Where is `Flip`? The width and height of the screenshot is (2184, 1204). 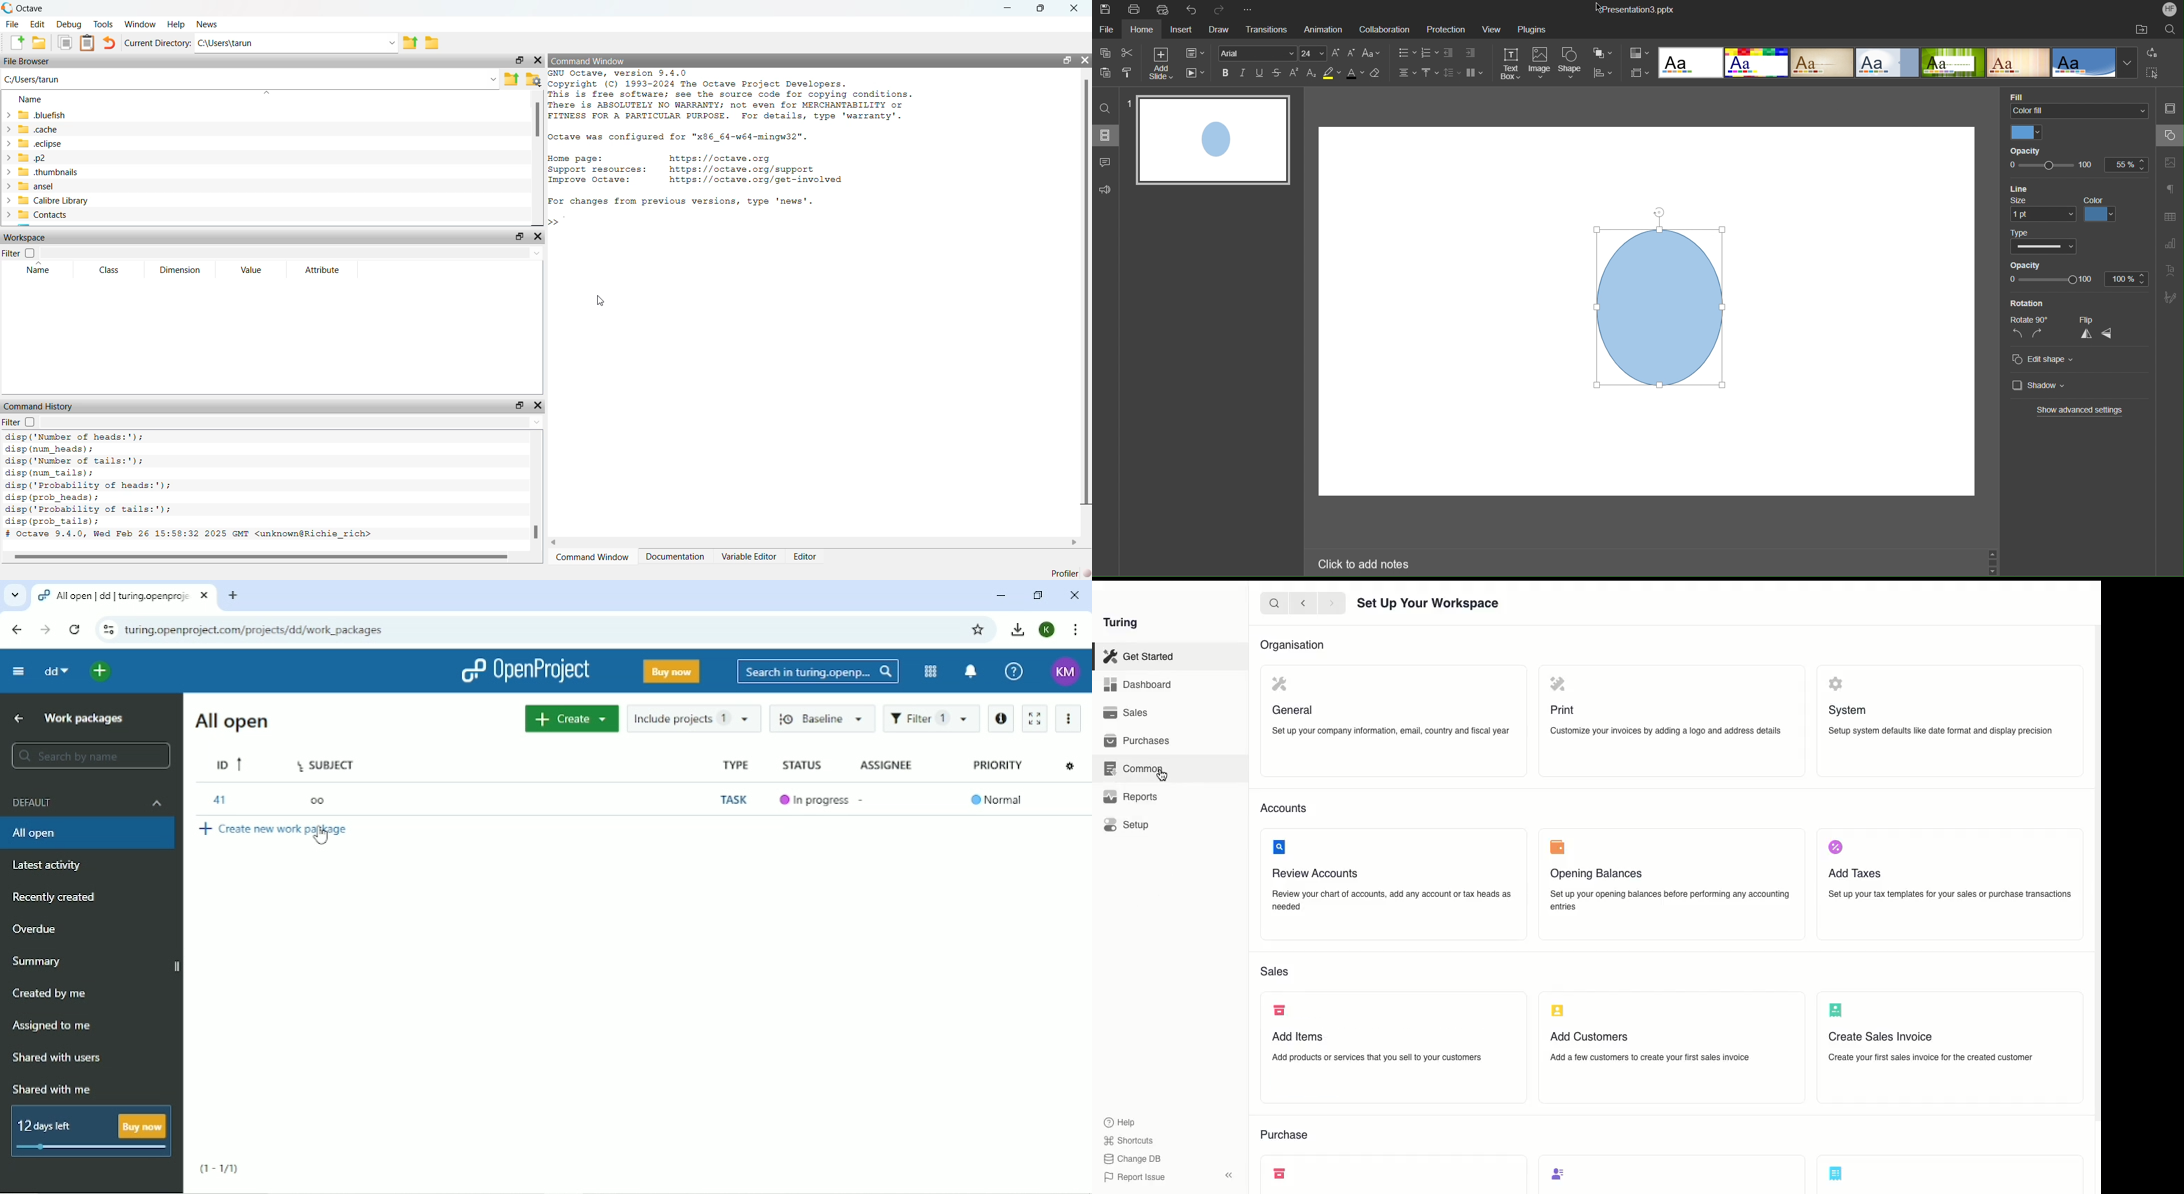 Flip is located at coordinates (2086, 319).